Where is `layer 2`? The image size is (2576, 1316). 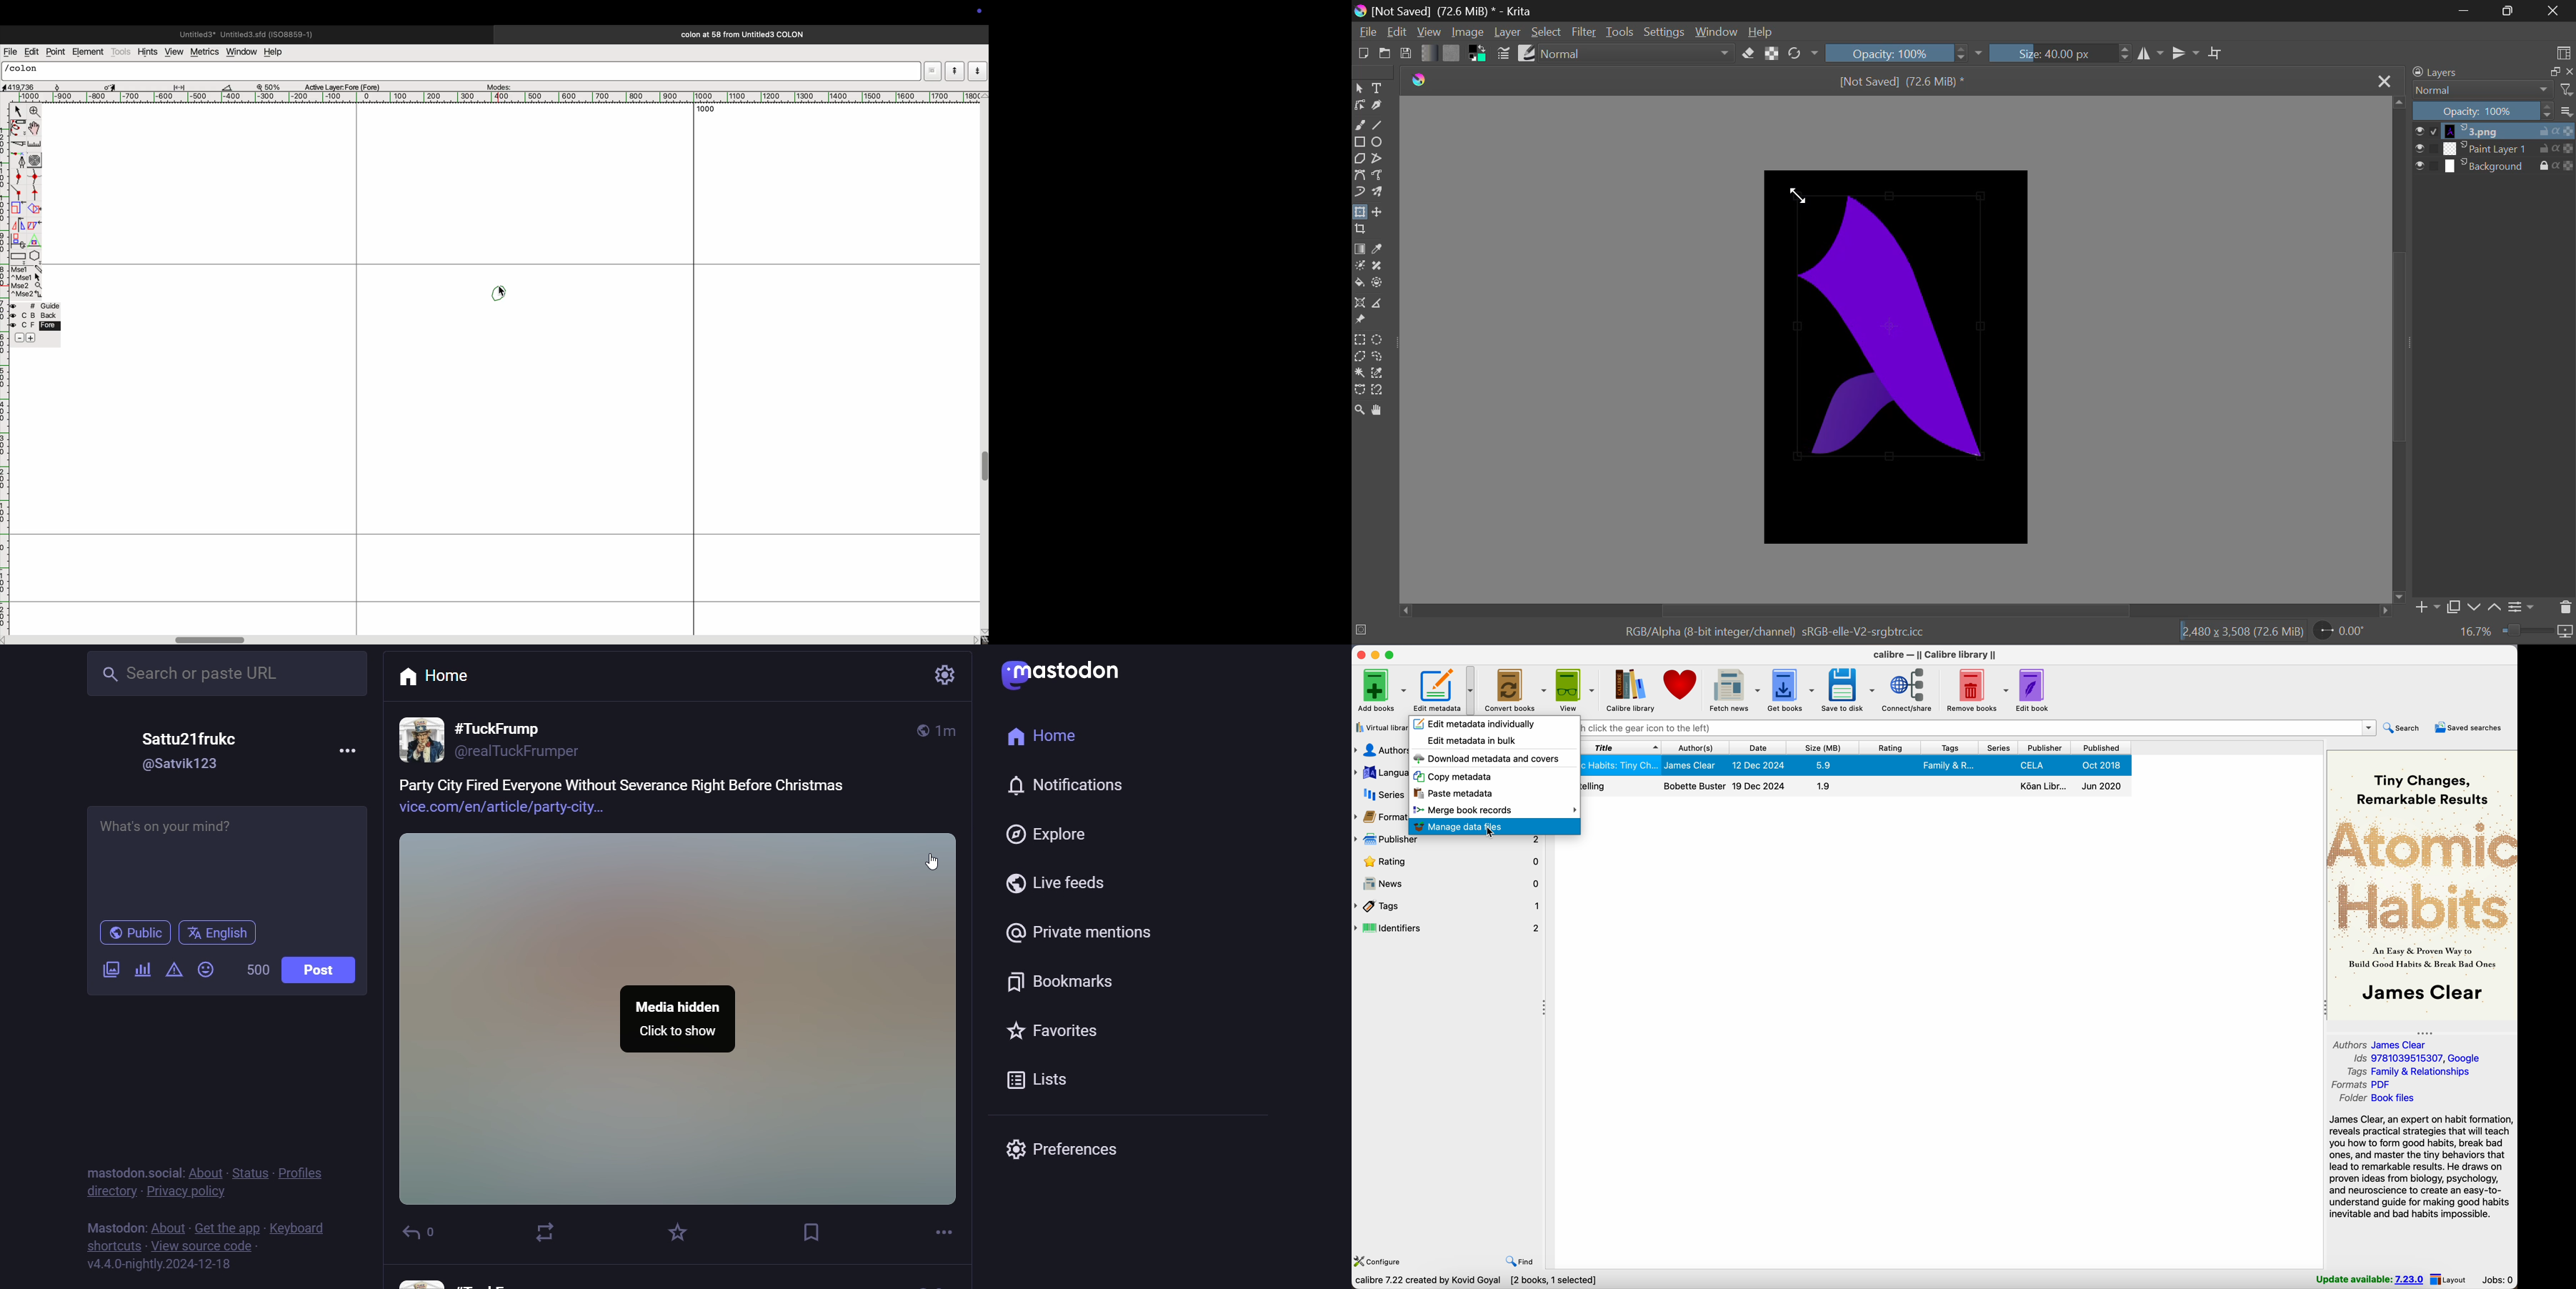 layer 2 is located at coordinates (2487, 148).